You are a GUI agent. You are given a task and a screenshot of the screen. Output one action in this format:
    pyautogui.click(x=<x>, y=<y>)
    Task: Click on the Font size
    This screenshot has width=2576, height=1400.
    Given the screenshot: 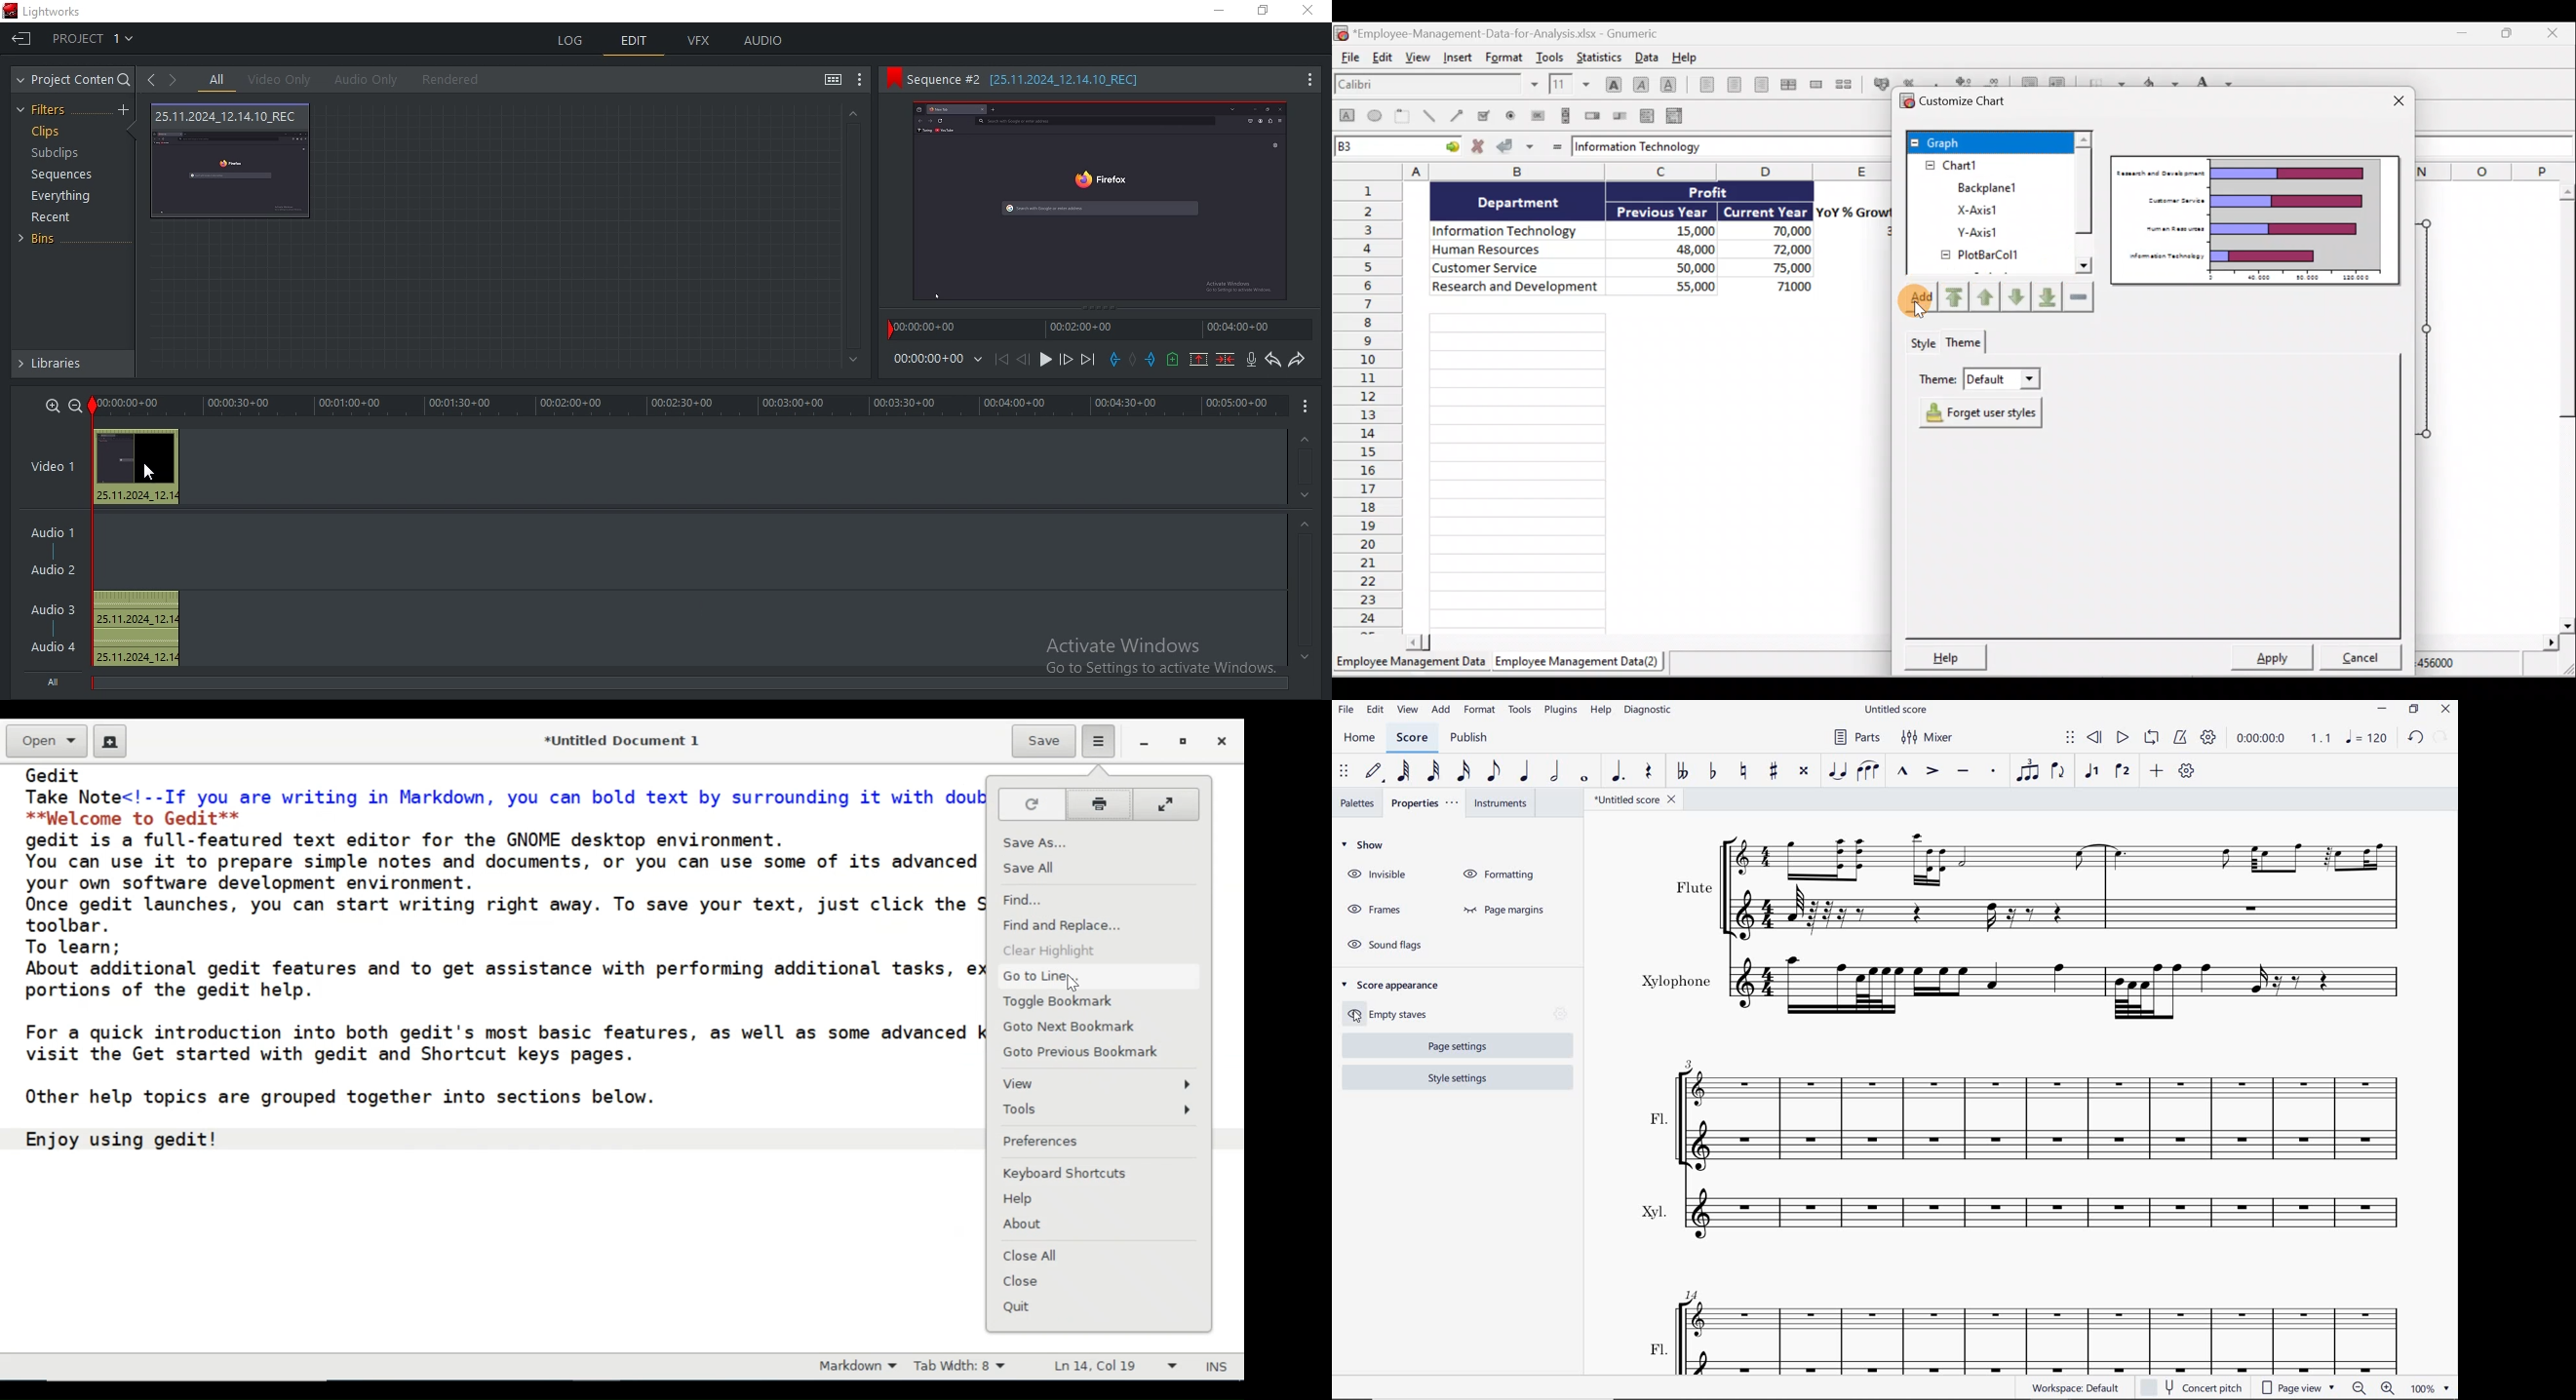 What is the action you would take?
    pyautogui.click(x=1572, y=84)
    